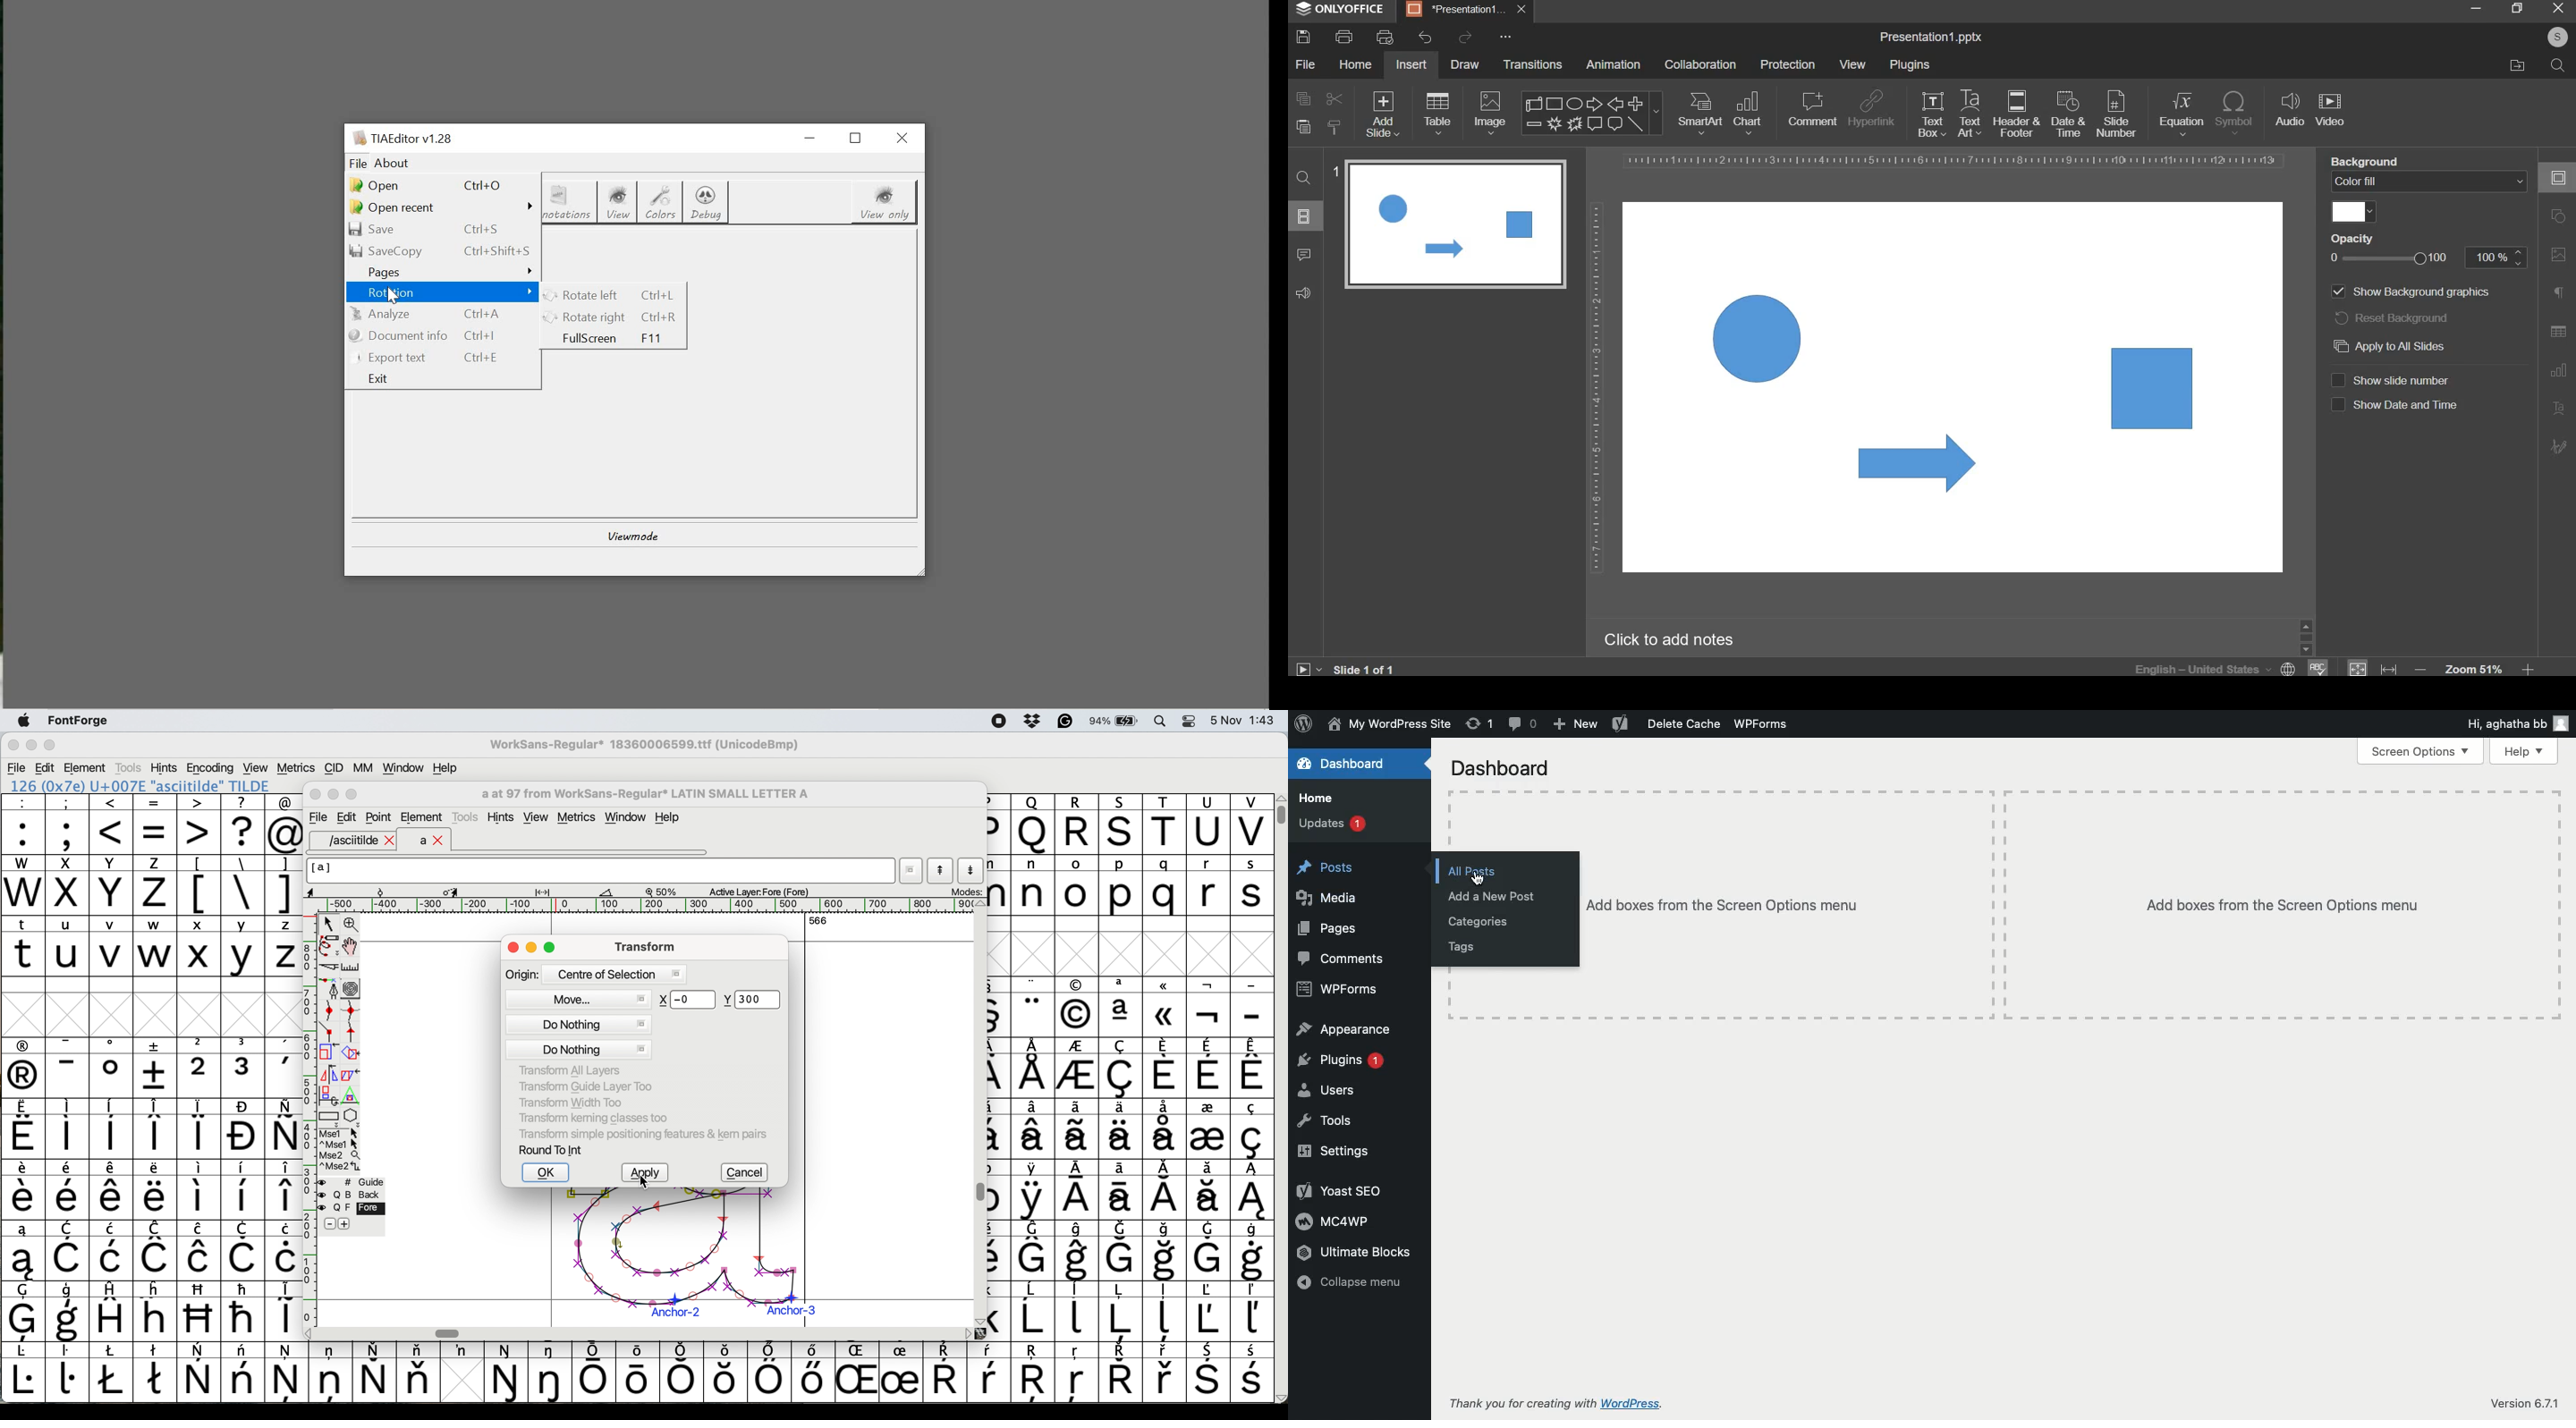 Image resolution: width=2576 pixels, height=1428 pixels. I want to click on r, so click(1207, 886).